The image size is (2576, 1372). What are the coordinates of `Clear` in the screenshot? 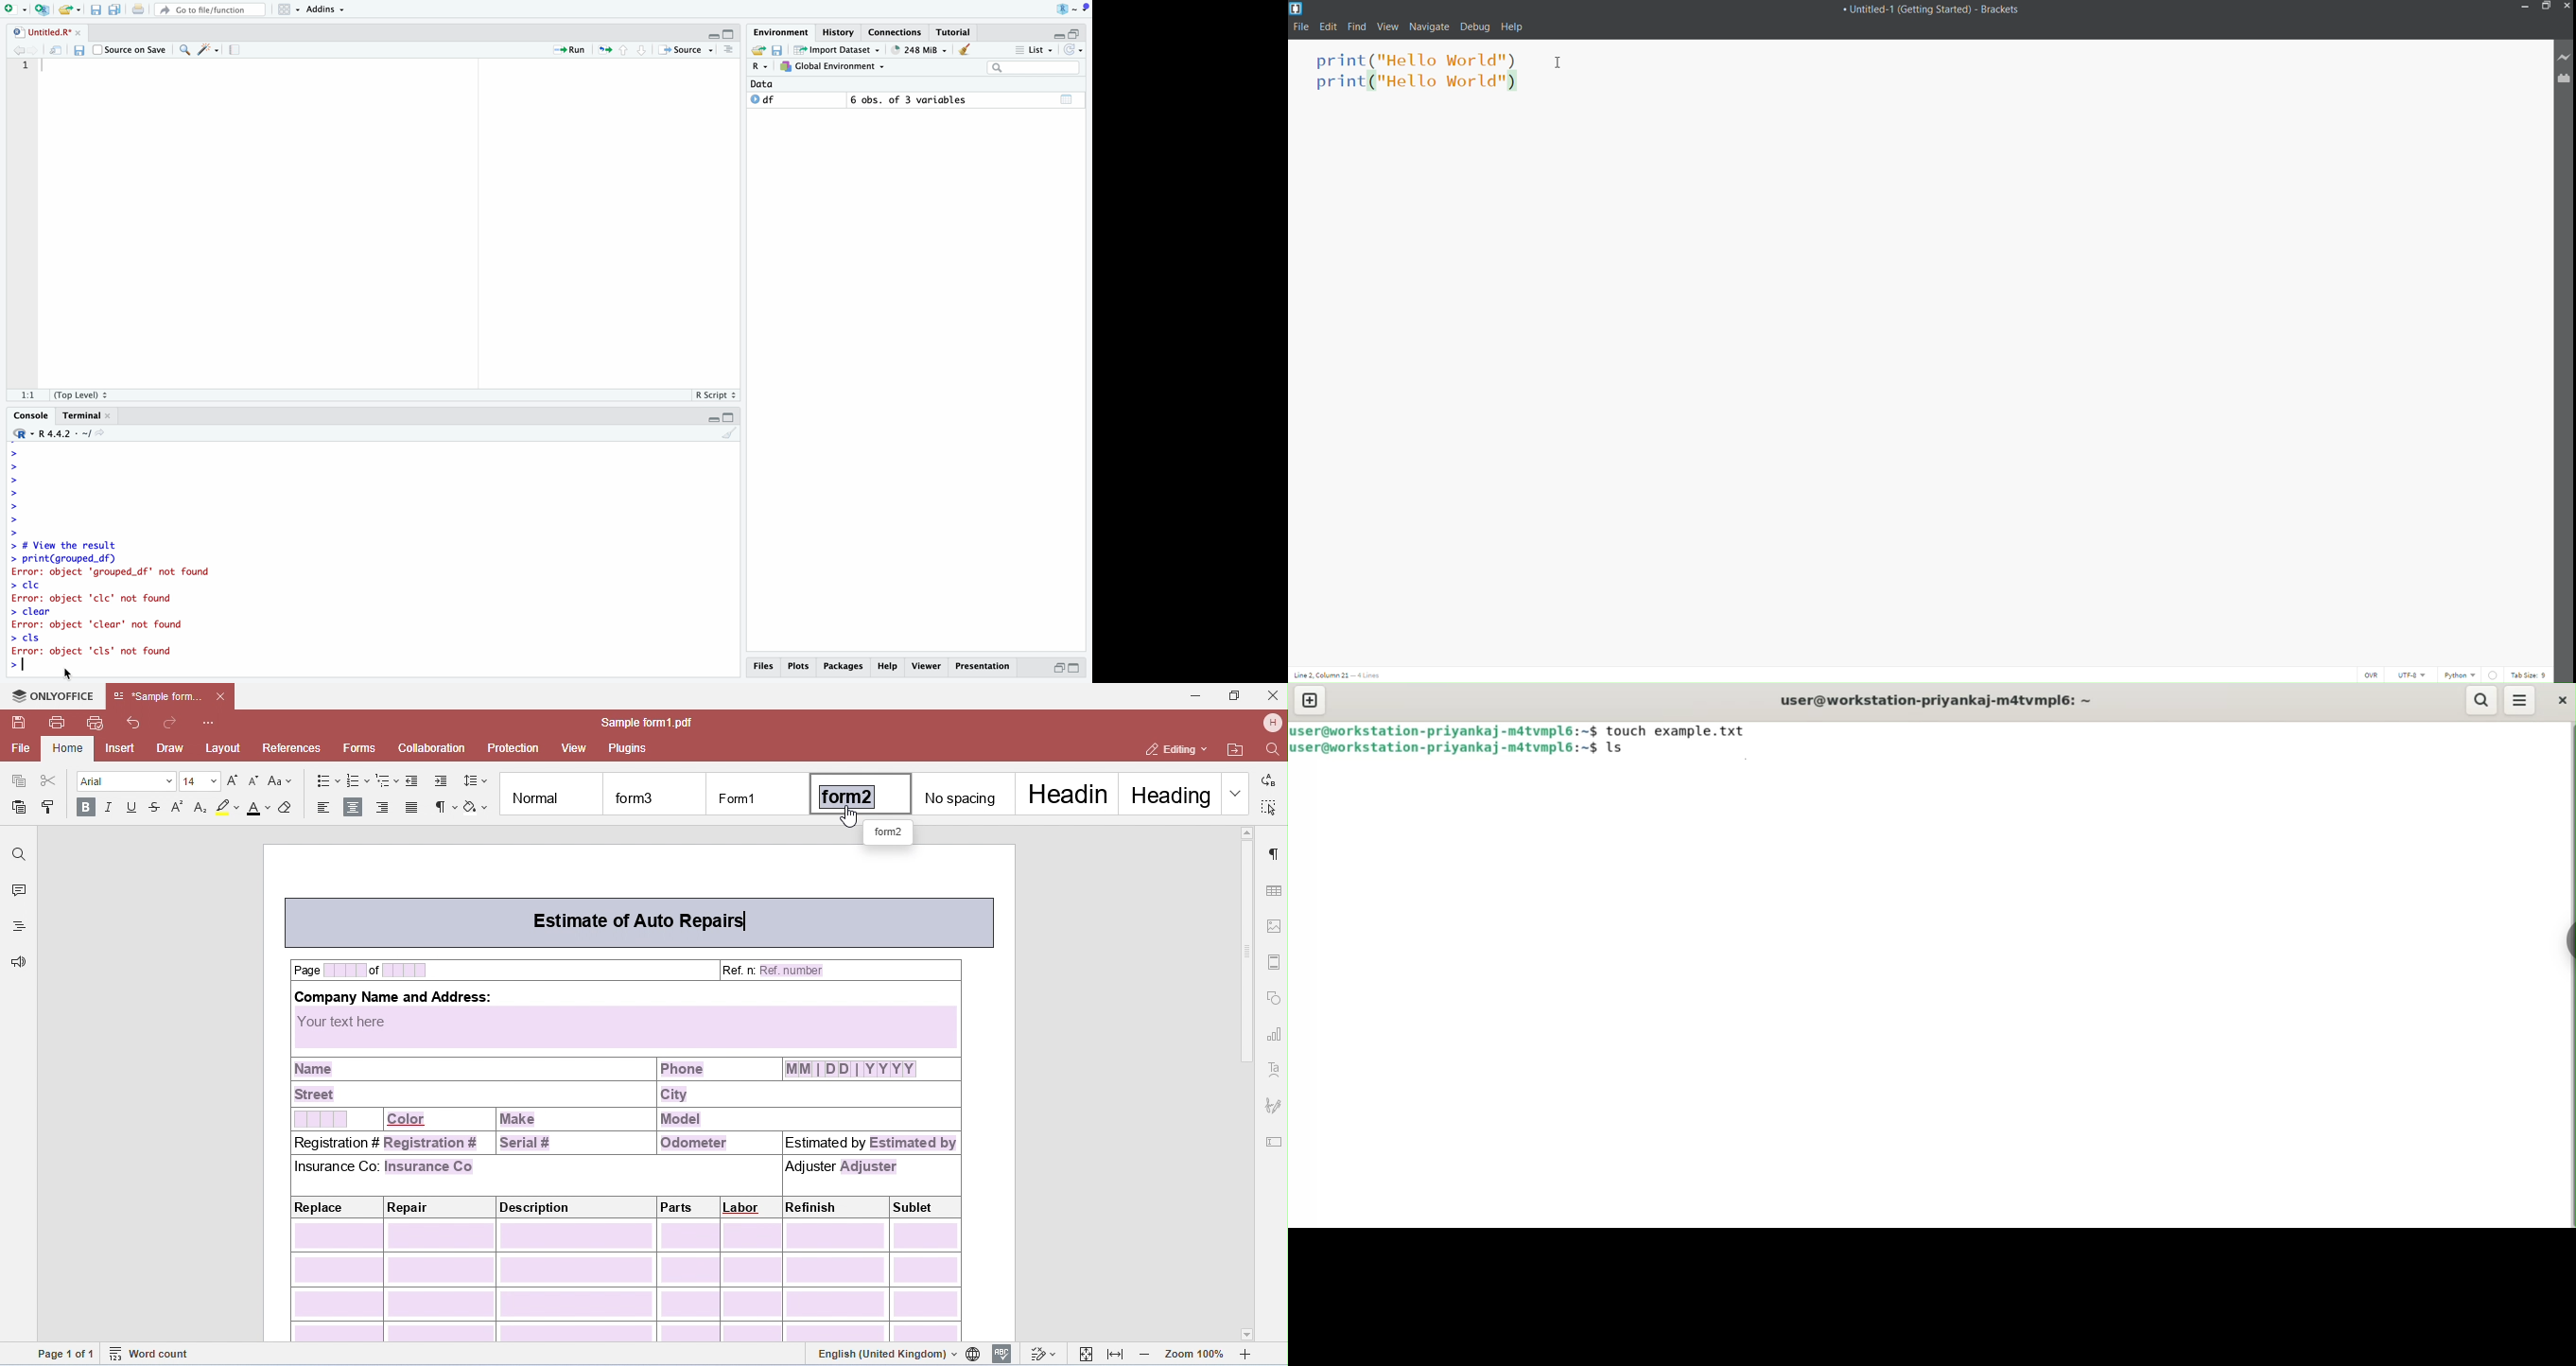 It's located at (966, 50).